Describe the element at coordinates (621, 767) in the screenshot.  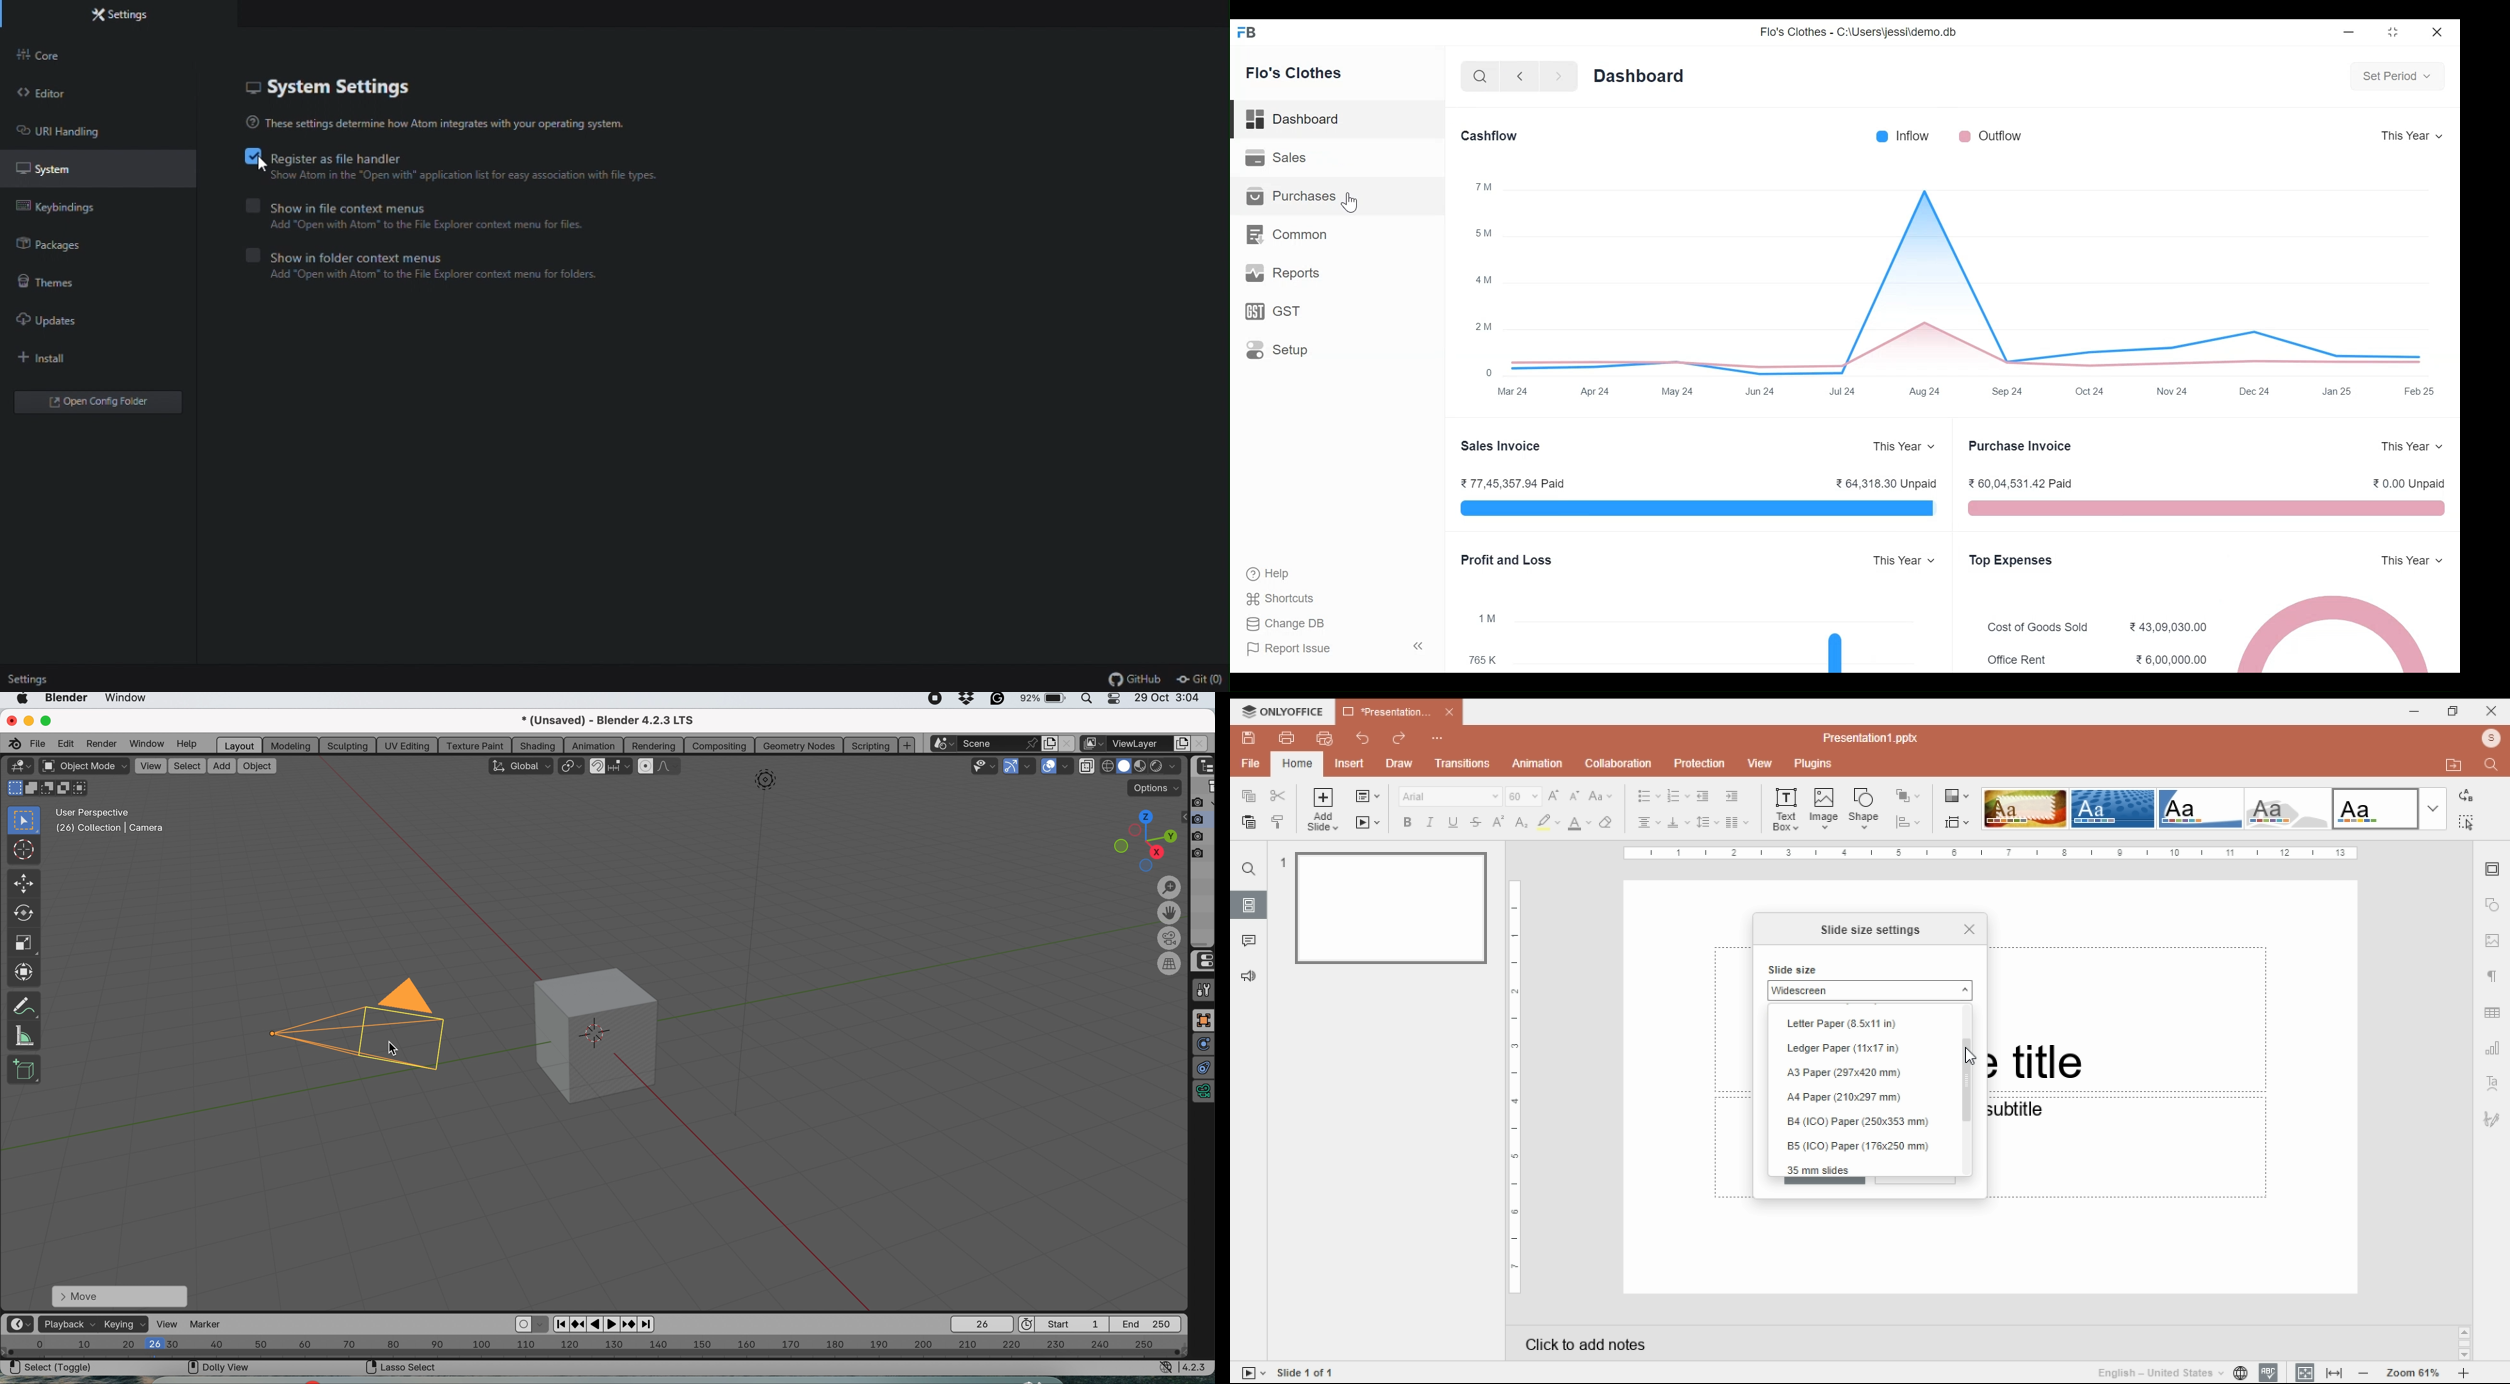
I see `snapping` at that location.